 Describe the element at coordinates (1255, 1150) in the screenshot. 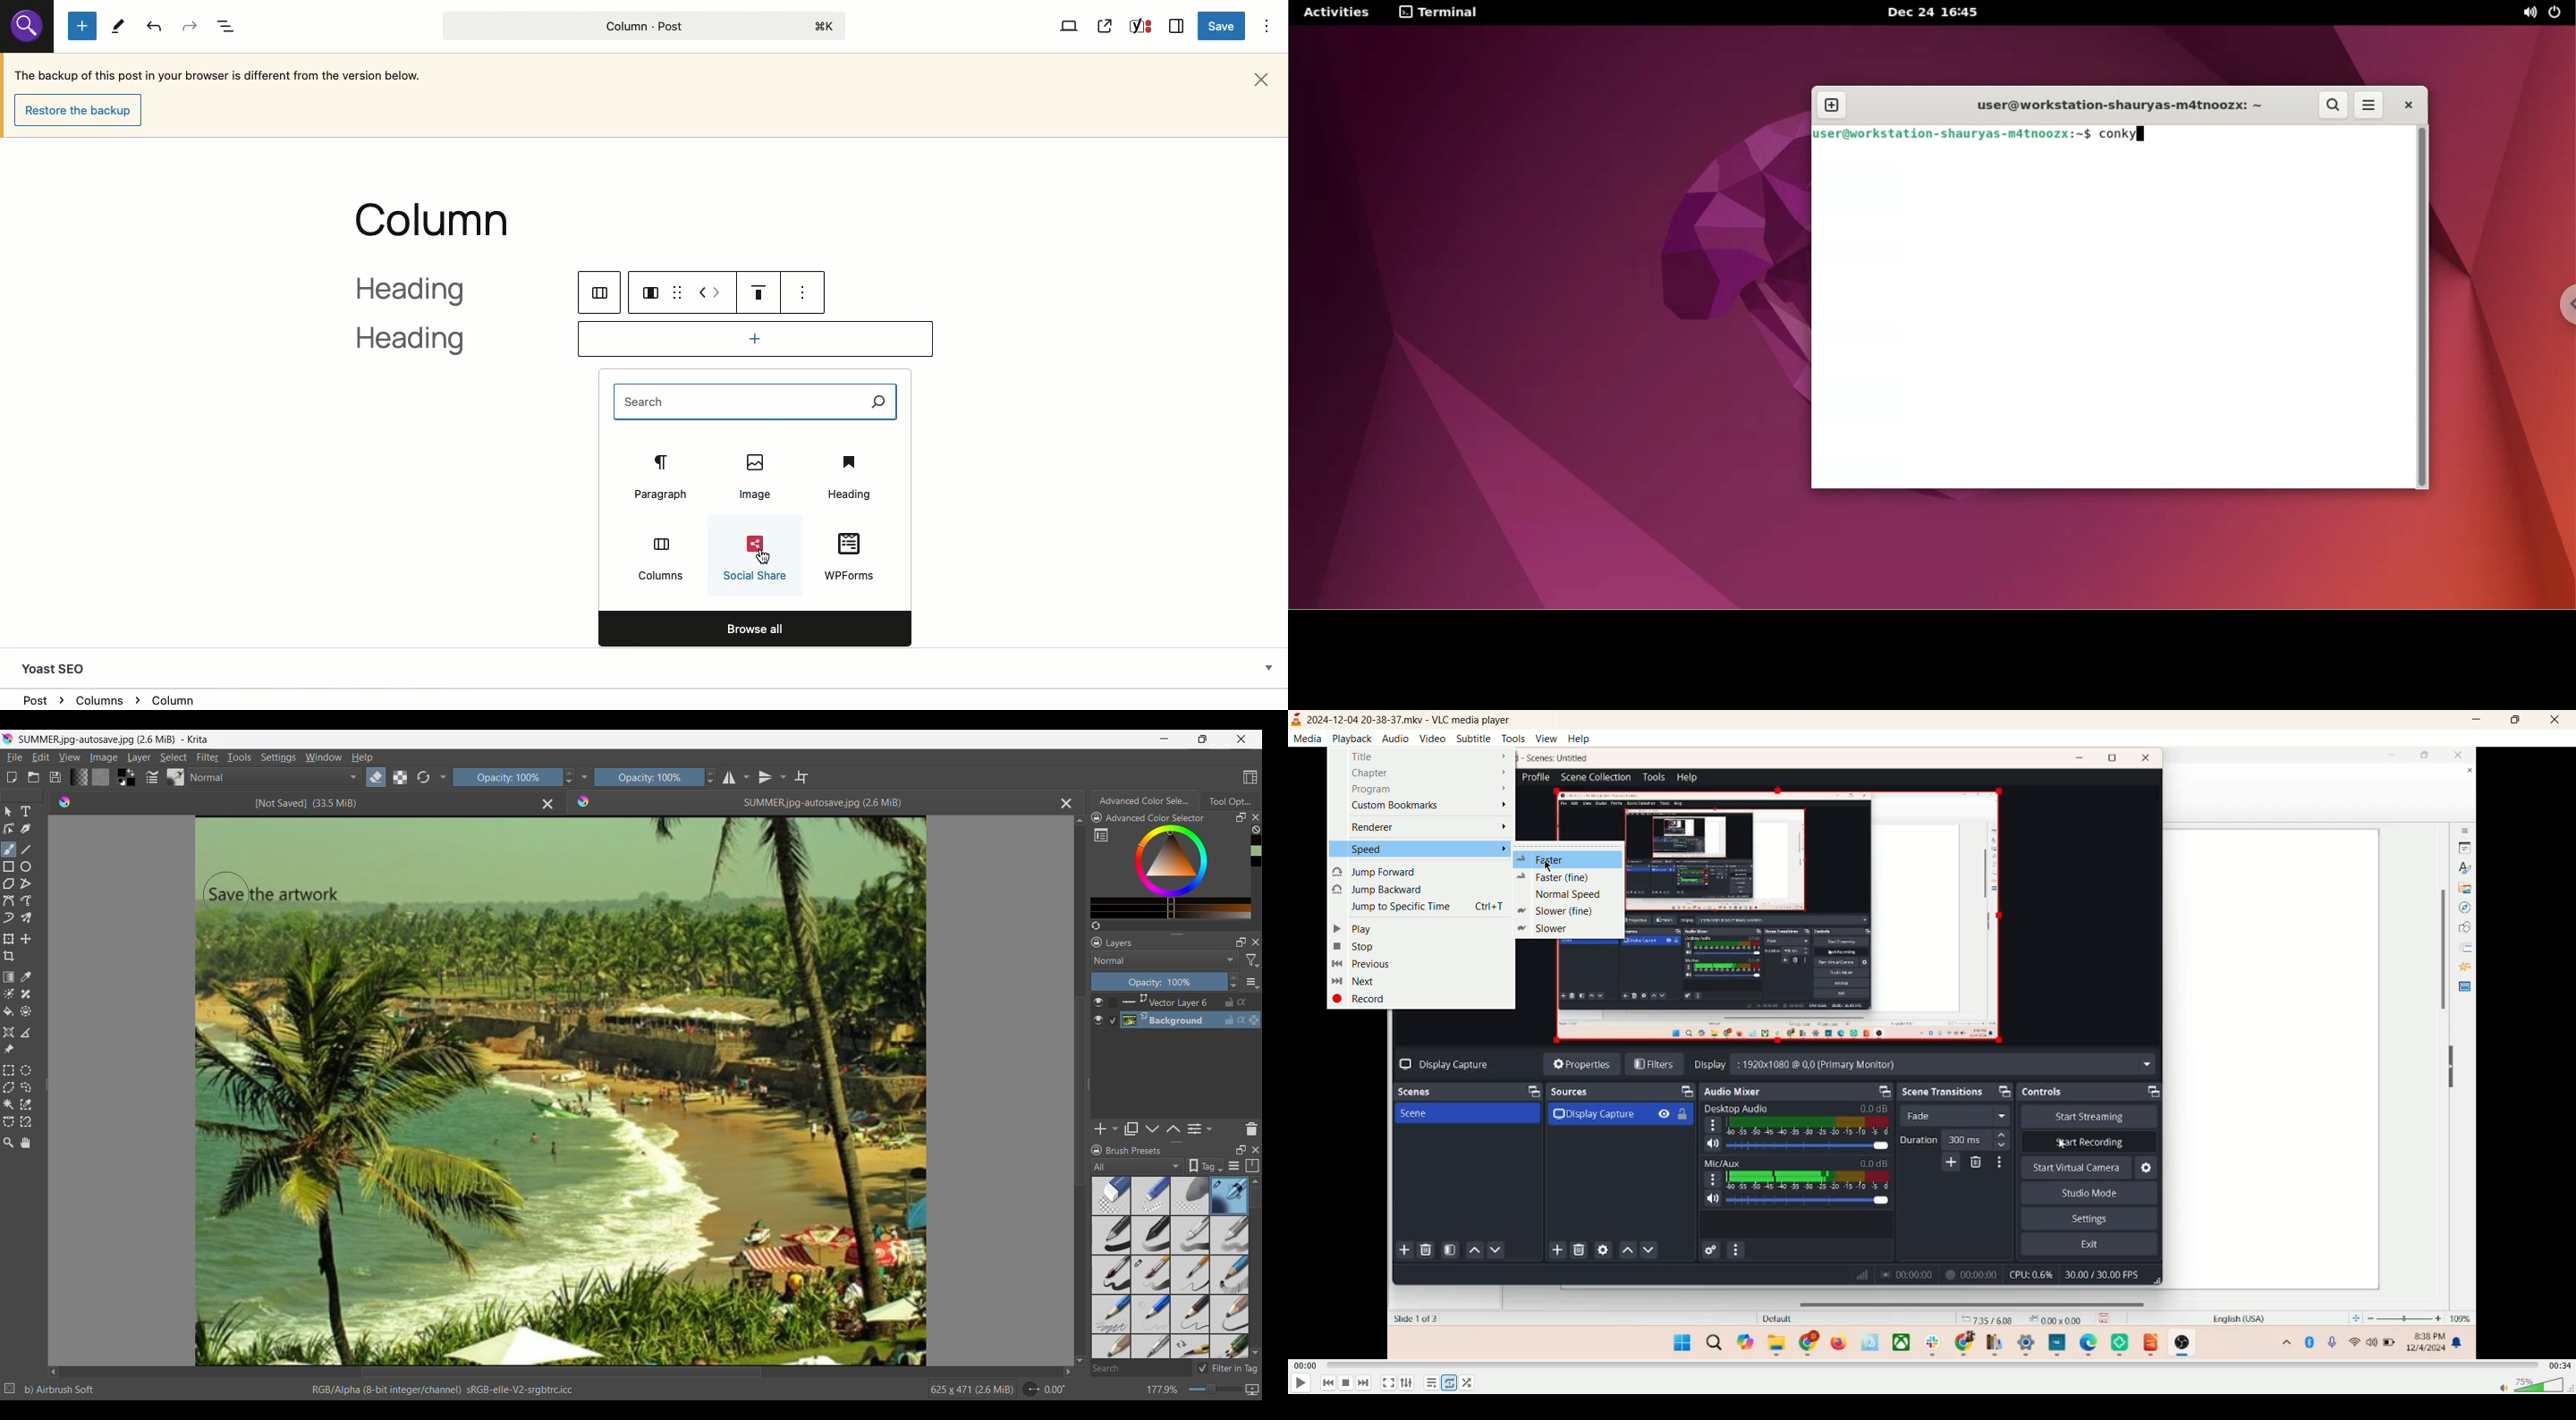

I see `Close panel` at that location.